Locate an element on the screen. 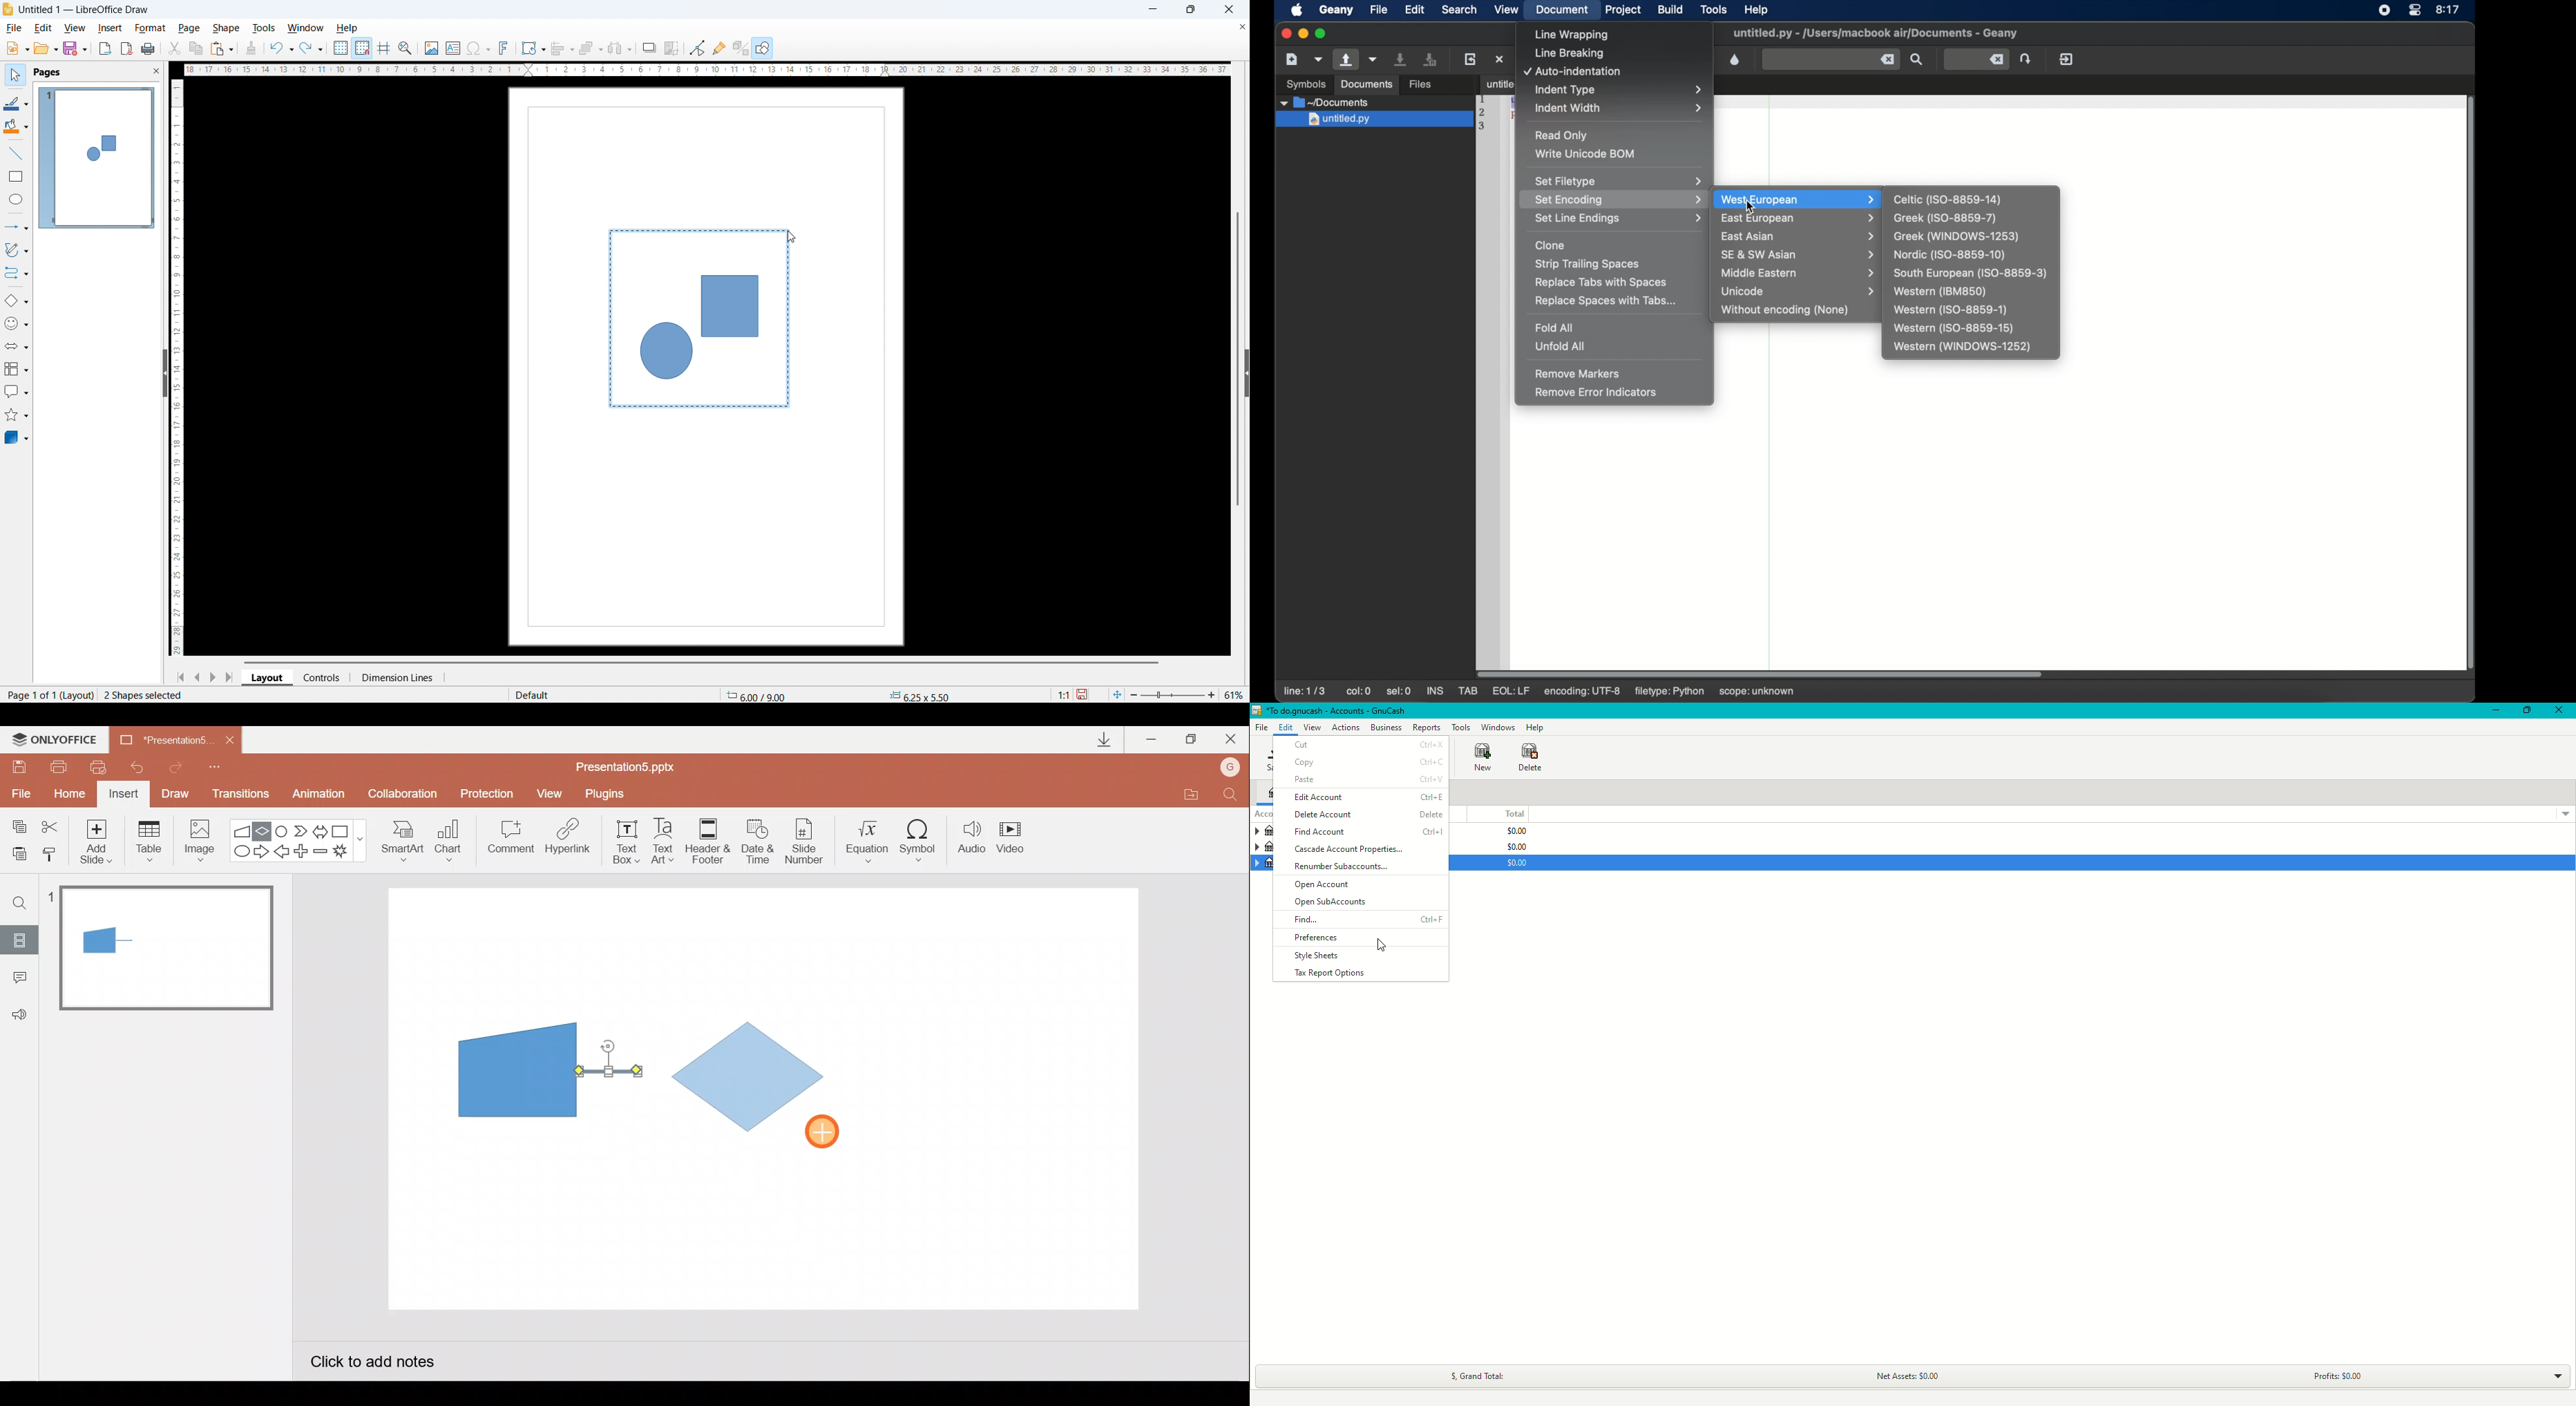 This screenshot has height=1428, width=2576. copy is located at coordinates (197, 48).